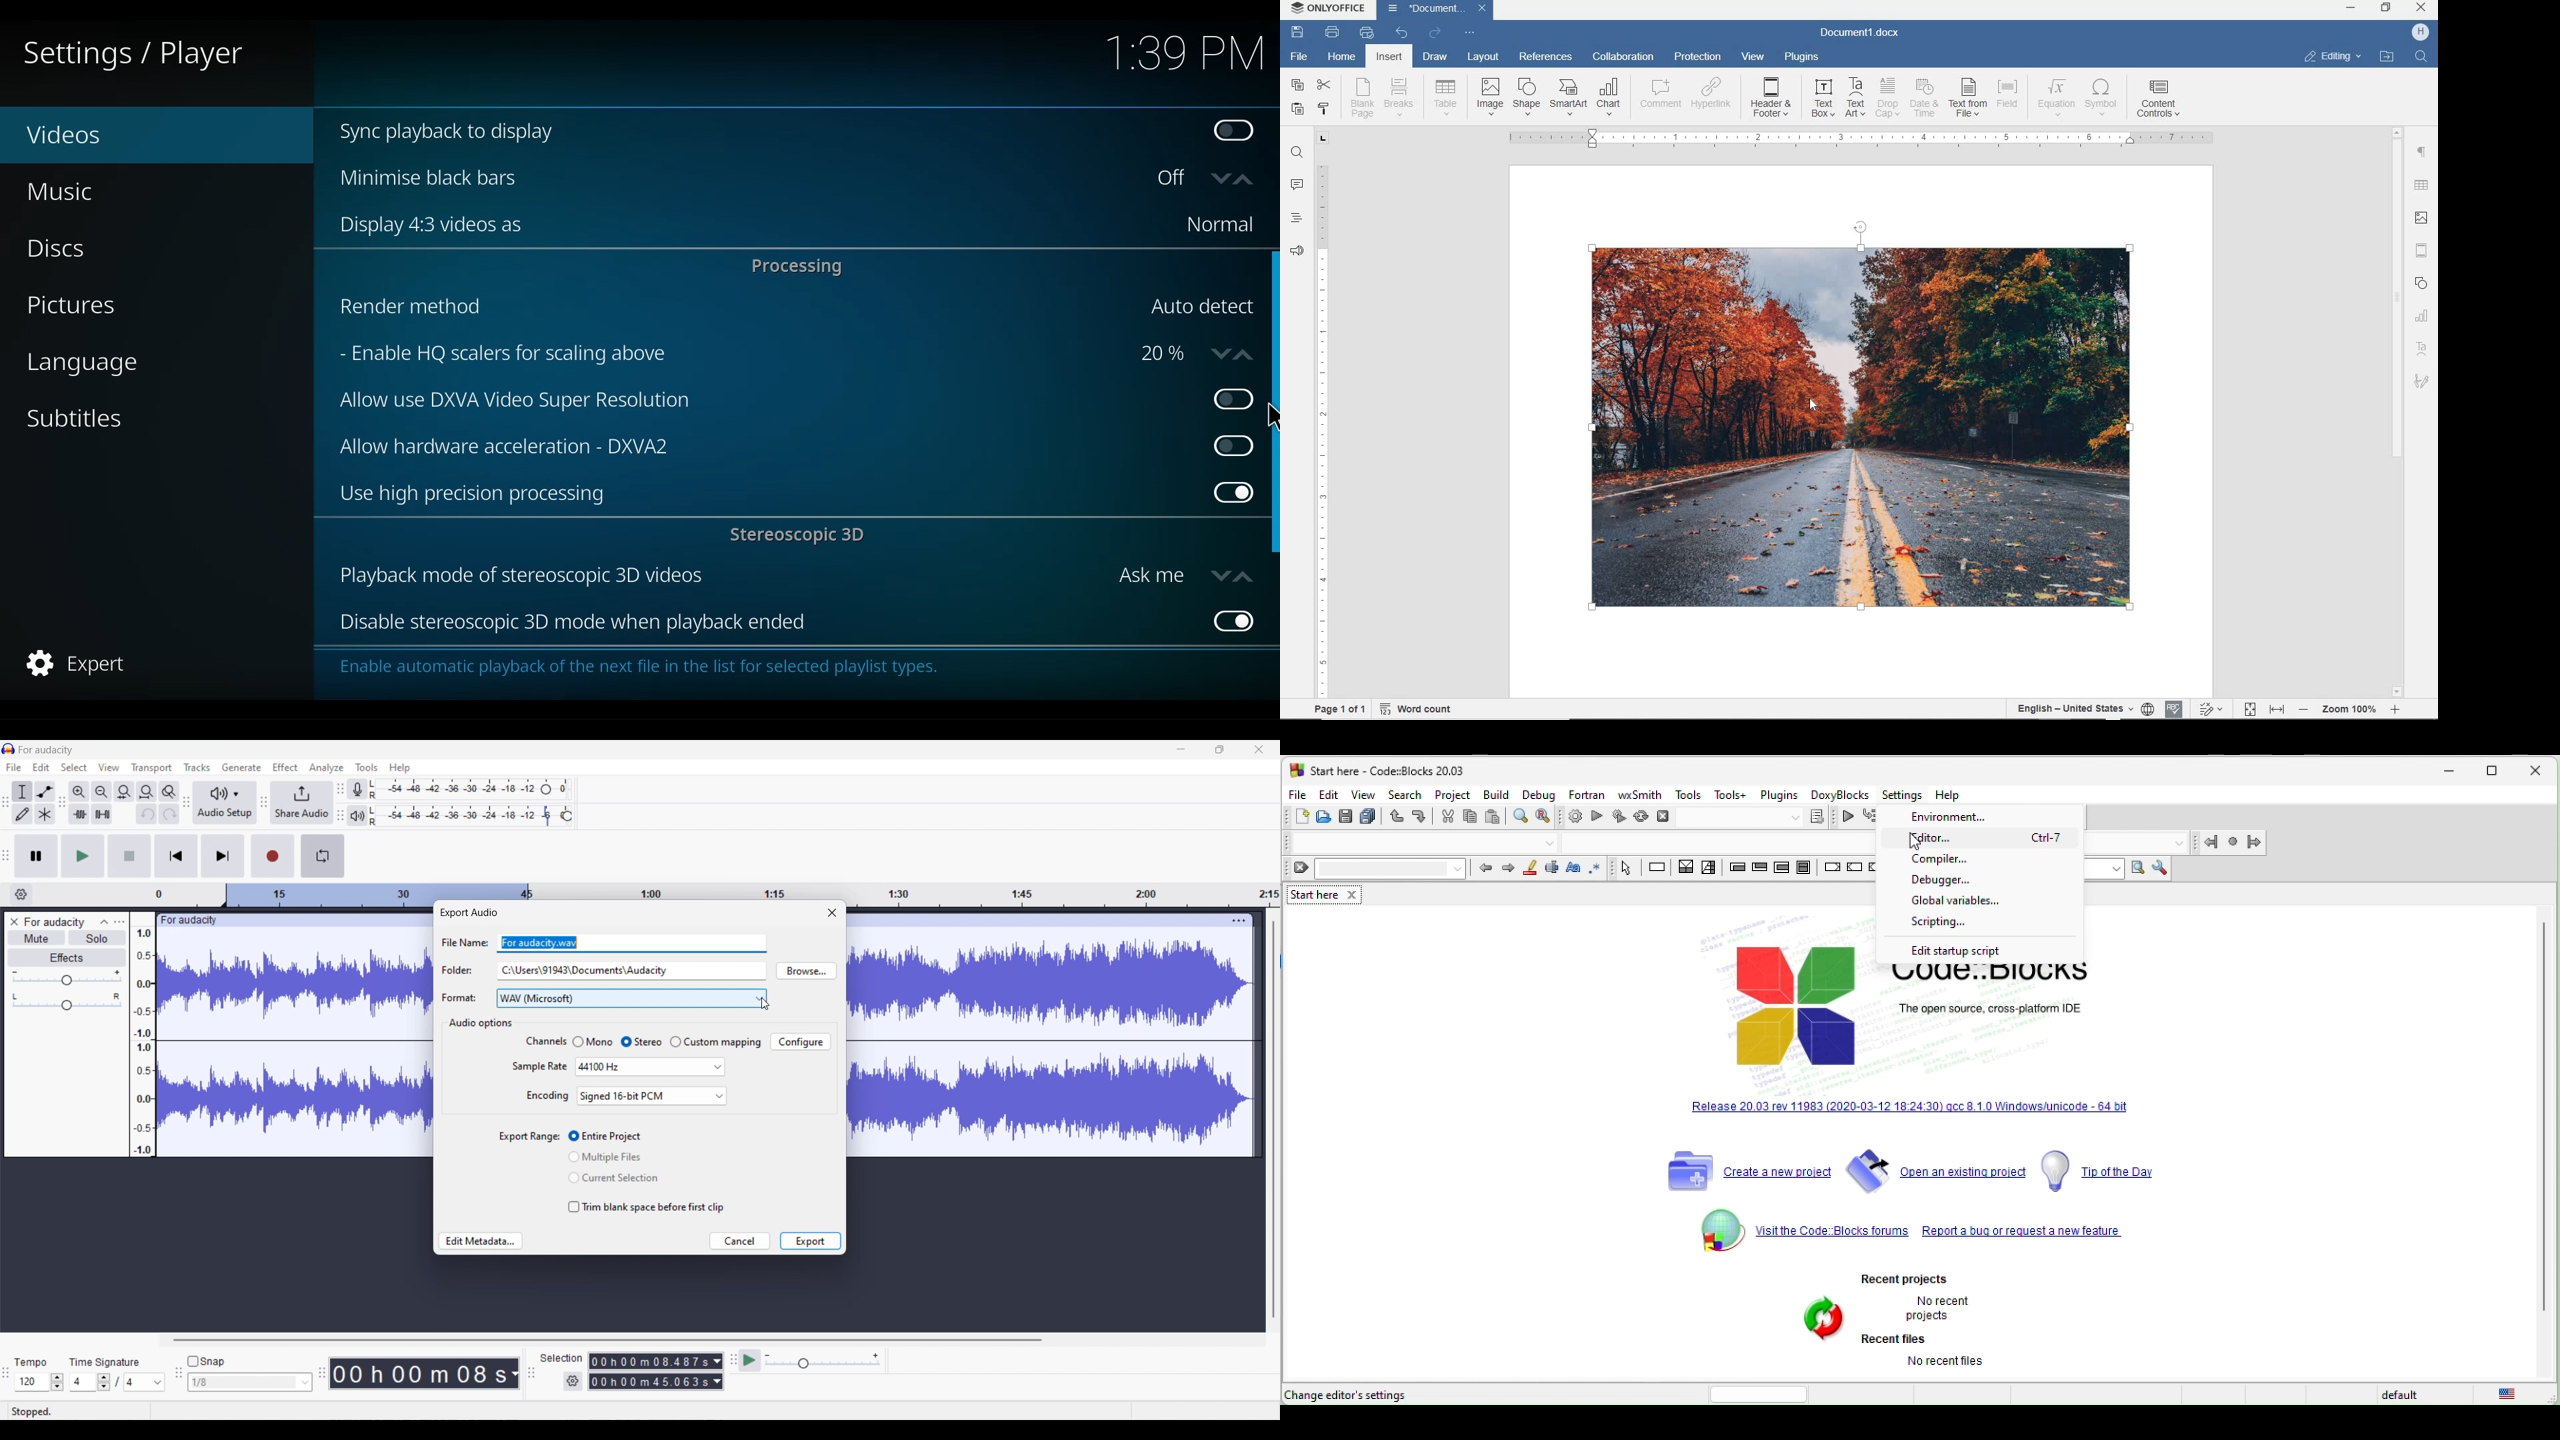 Image resolution: width=2576 pixels, height=1456 pixels. I want to click on Enable automatic playback of the next file in the list for selected playlist types, so click(645, 671).